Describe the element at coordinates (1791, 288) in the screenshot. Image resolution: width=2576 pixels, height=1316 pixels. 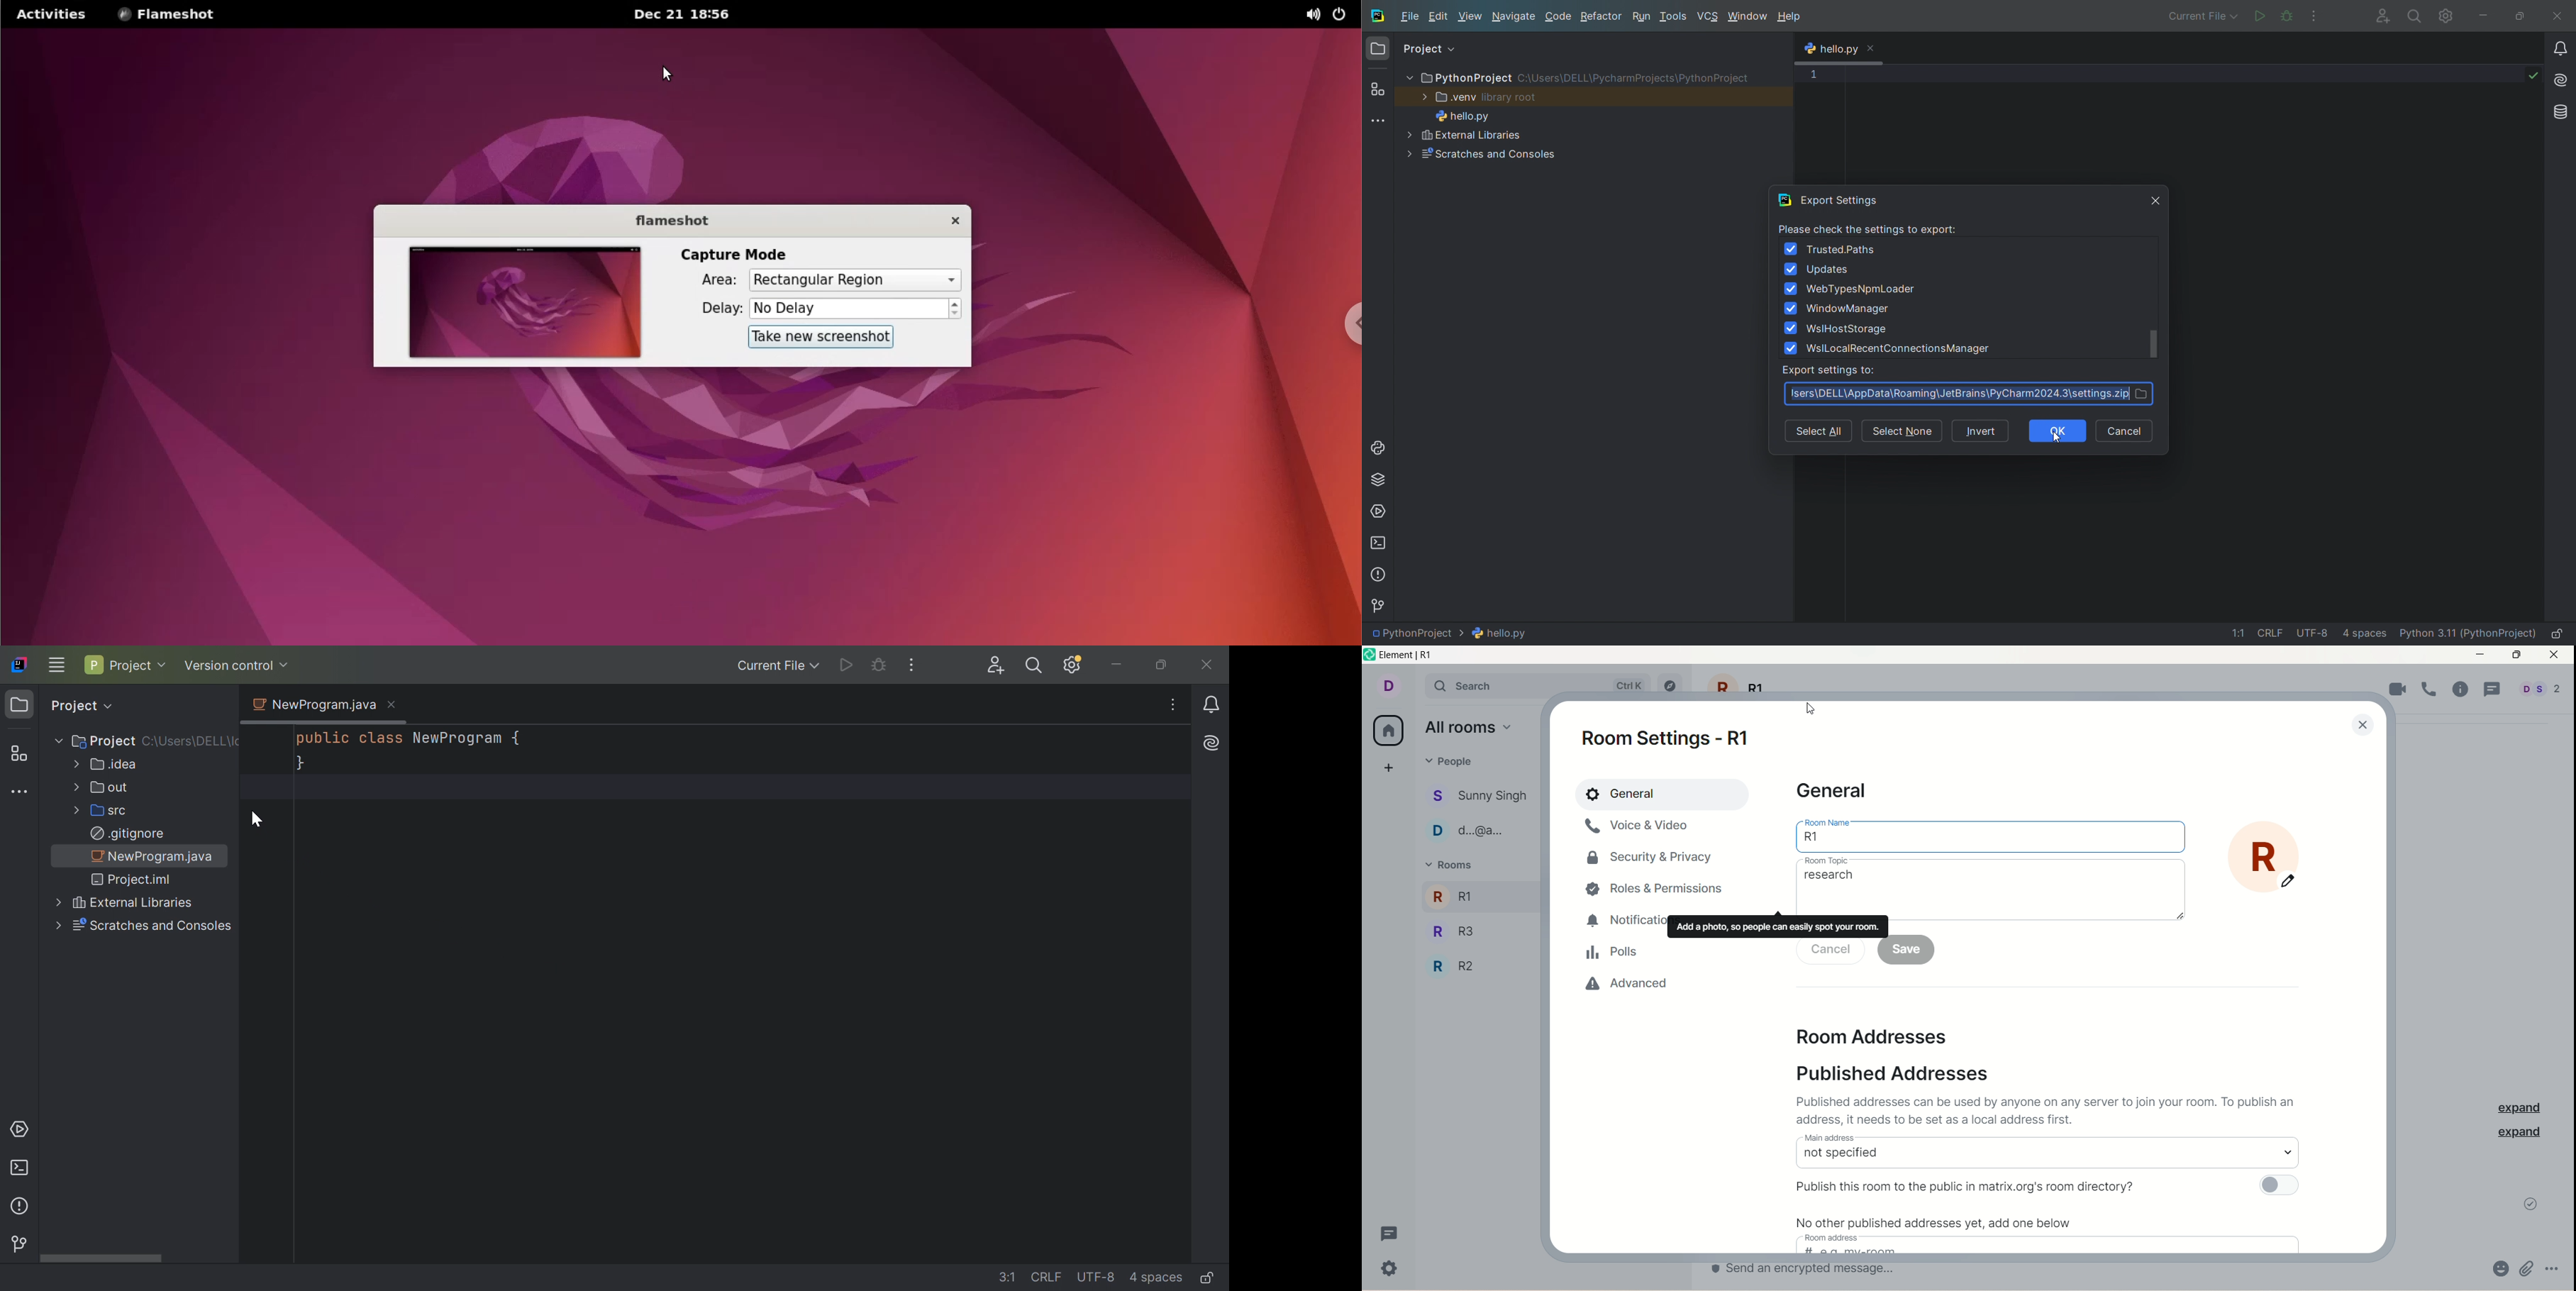
I see `Checked box` at that location.